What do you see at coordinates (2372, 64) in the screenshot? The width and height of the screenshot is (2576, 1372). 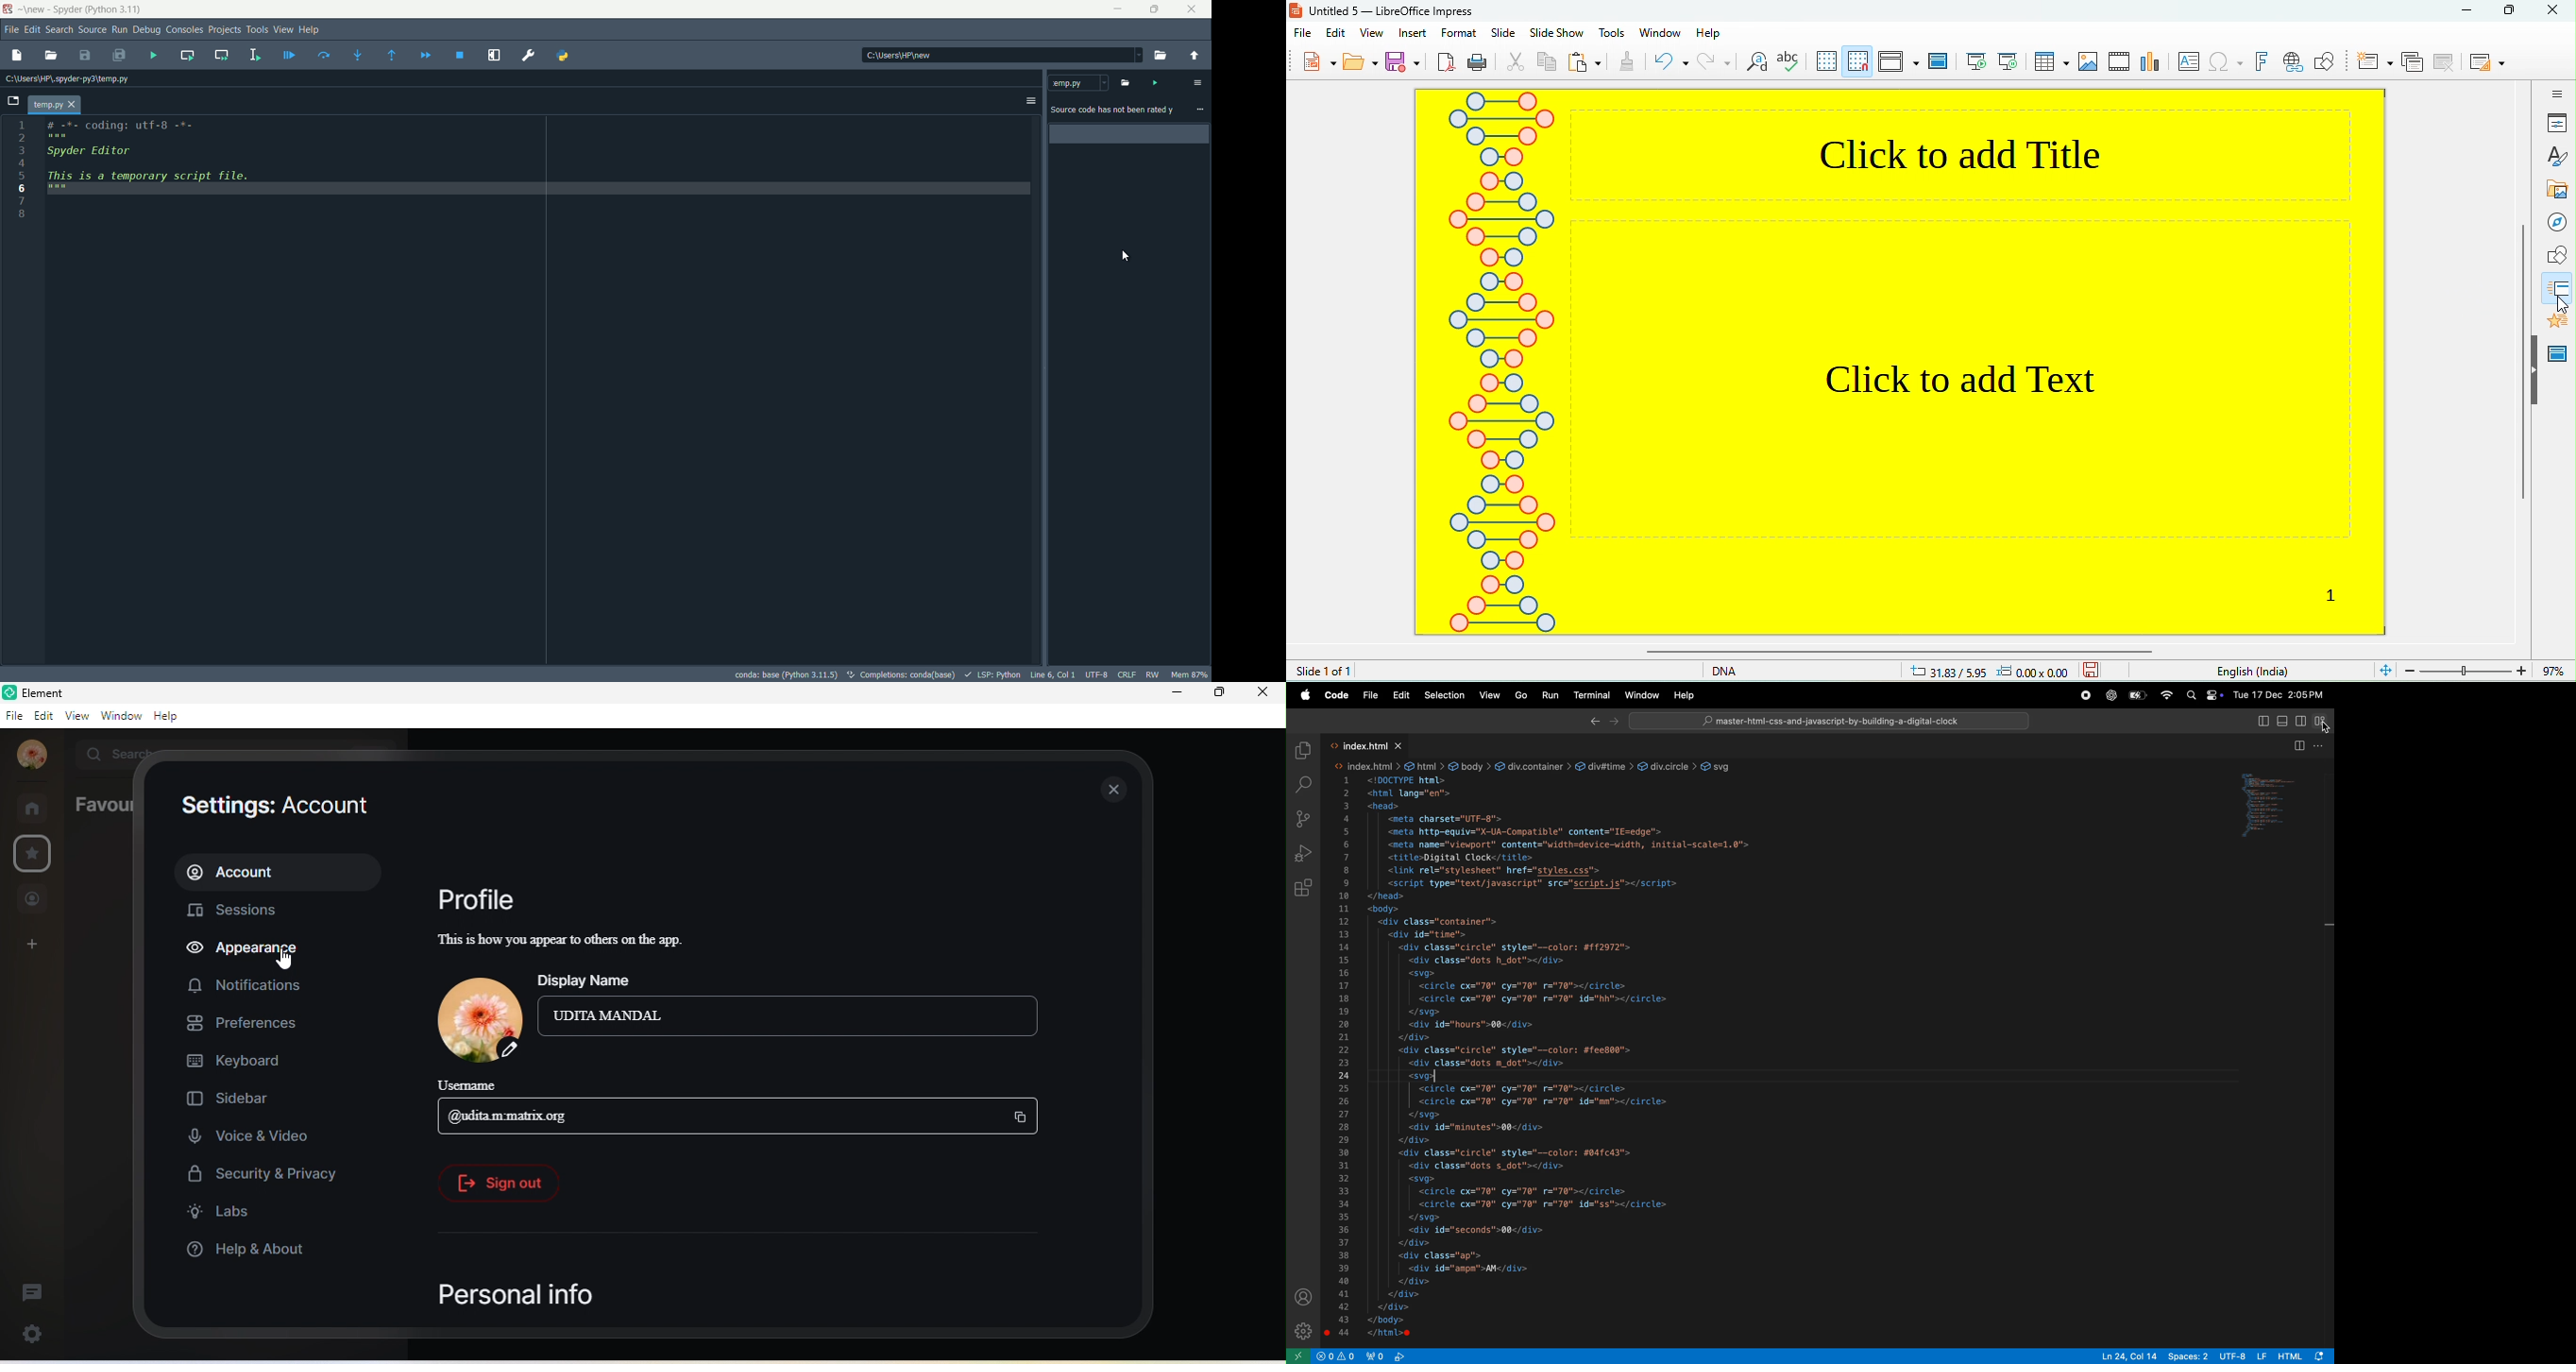 I see `new slide` at bounding box center [2372, 64].